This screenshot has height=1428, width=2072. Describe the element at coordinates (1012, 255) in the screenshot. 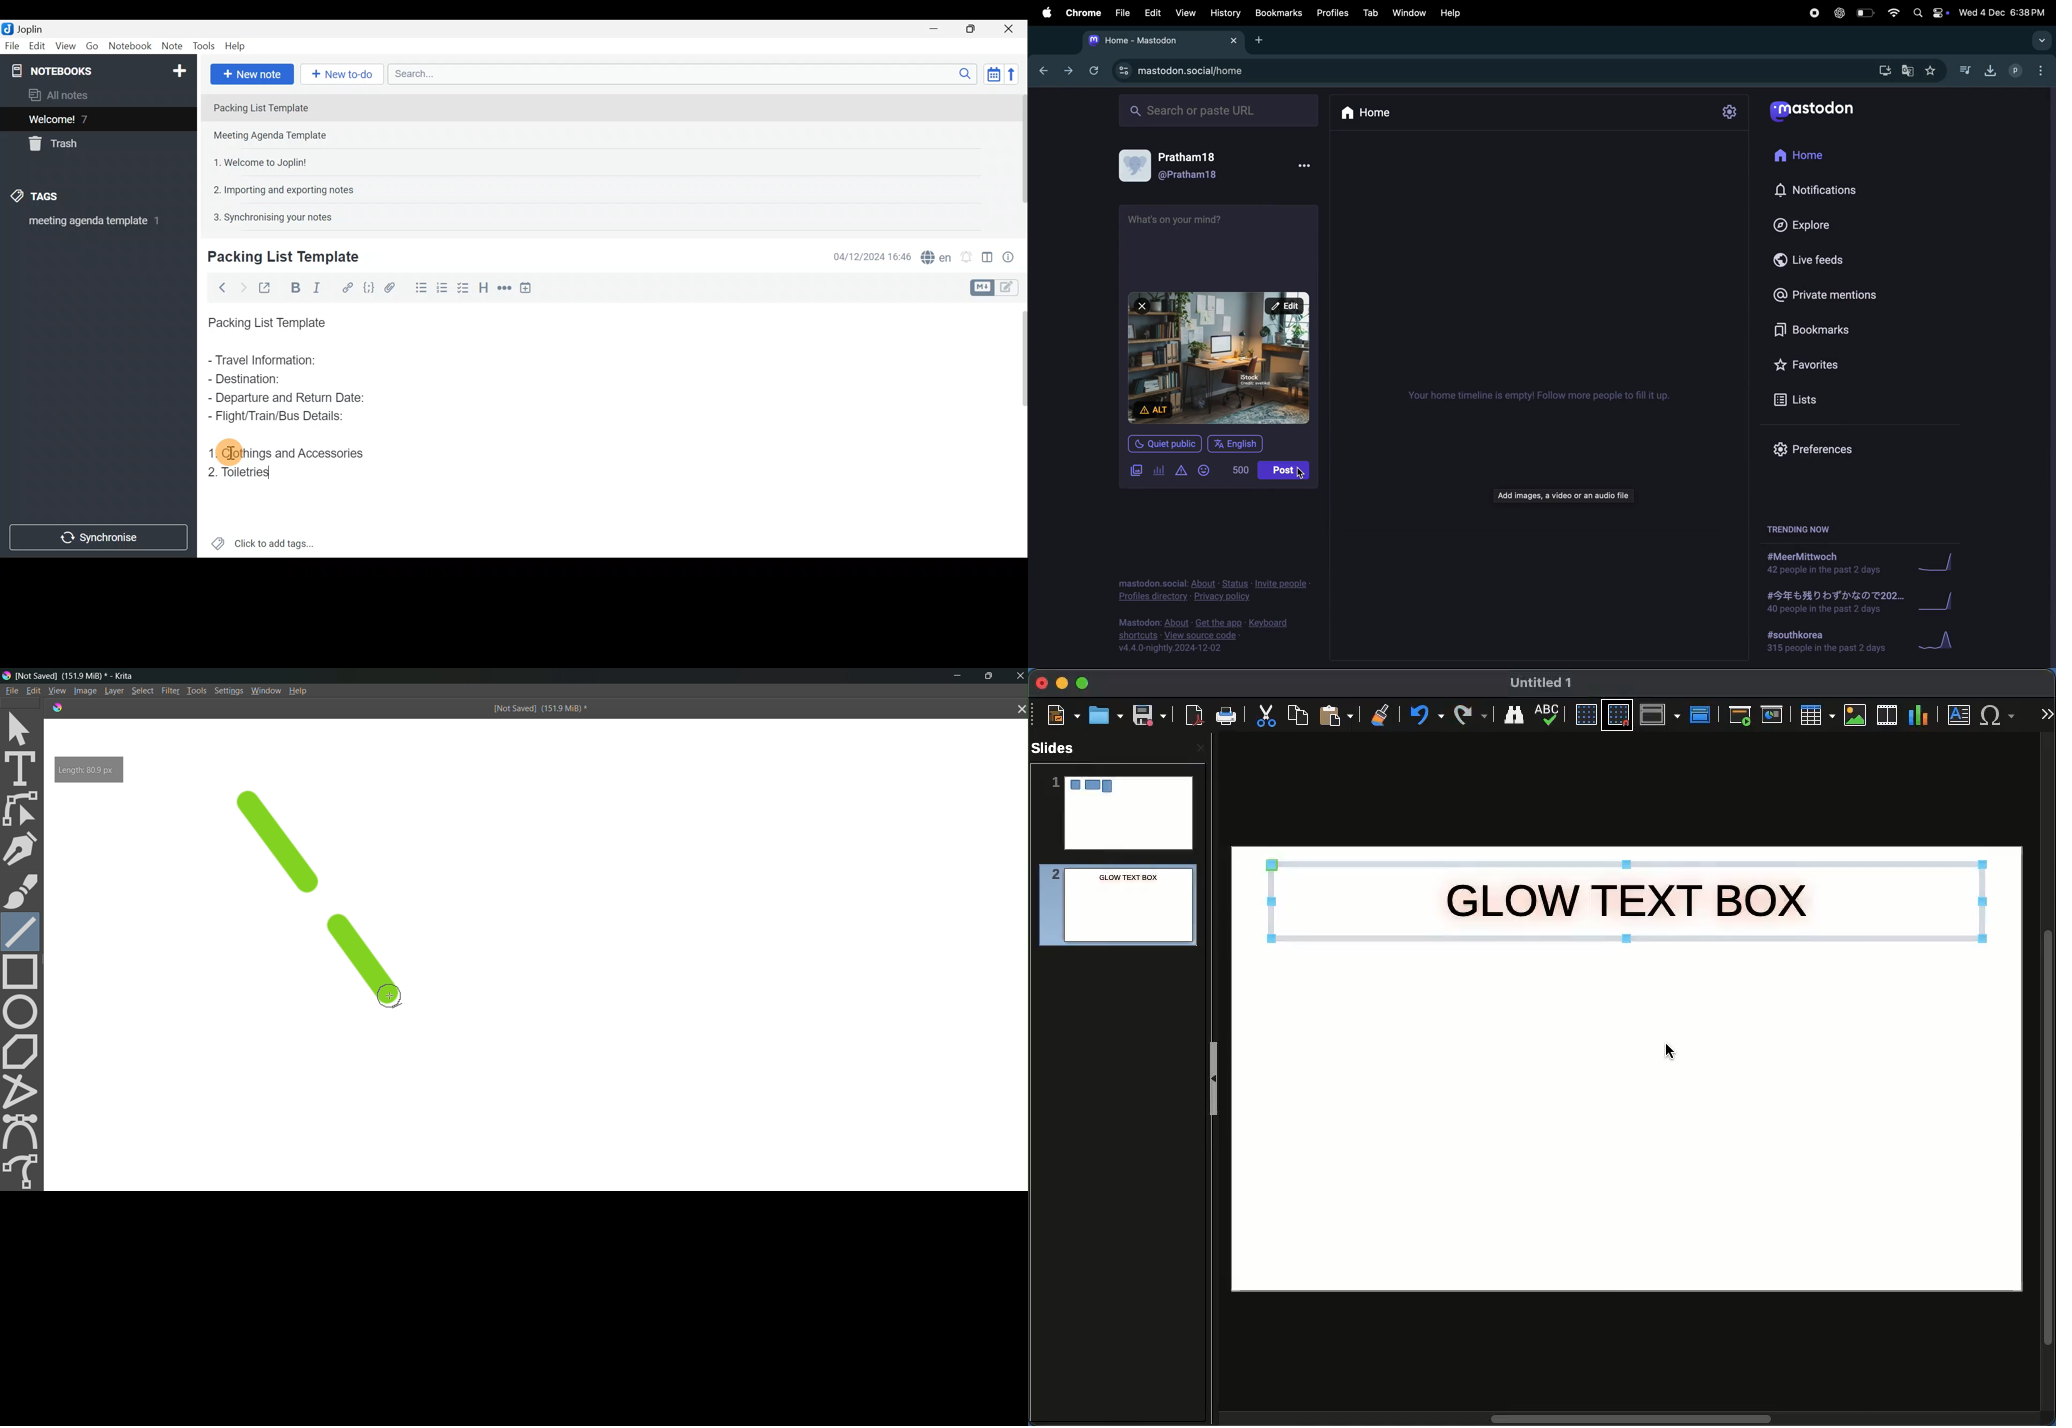

I see `Note properties` at that location.